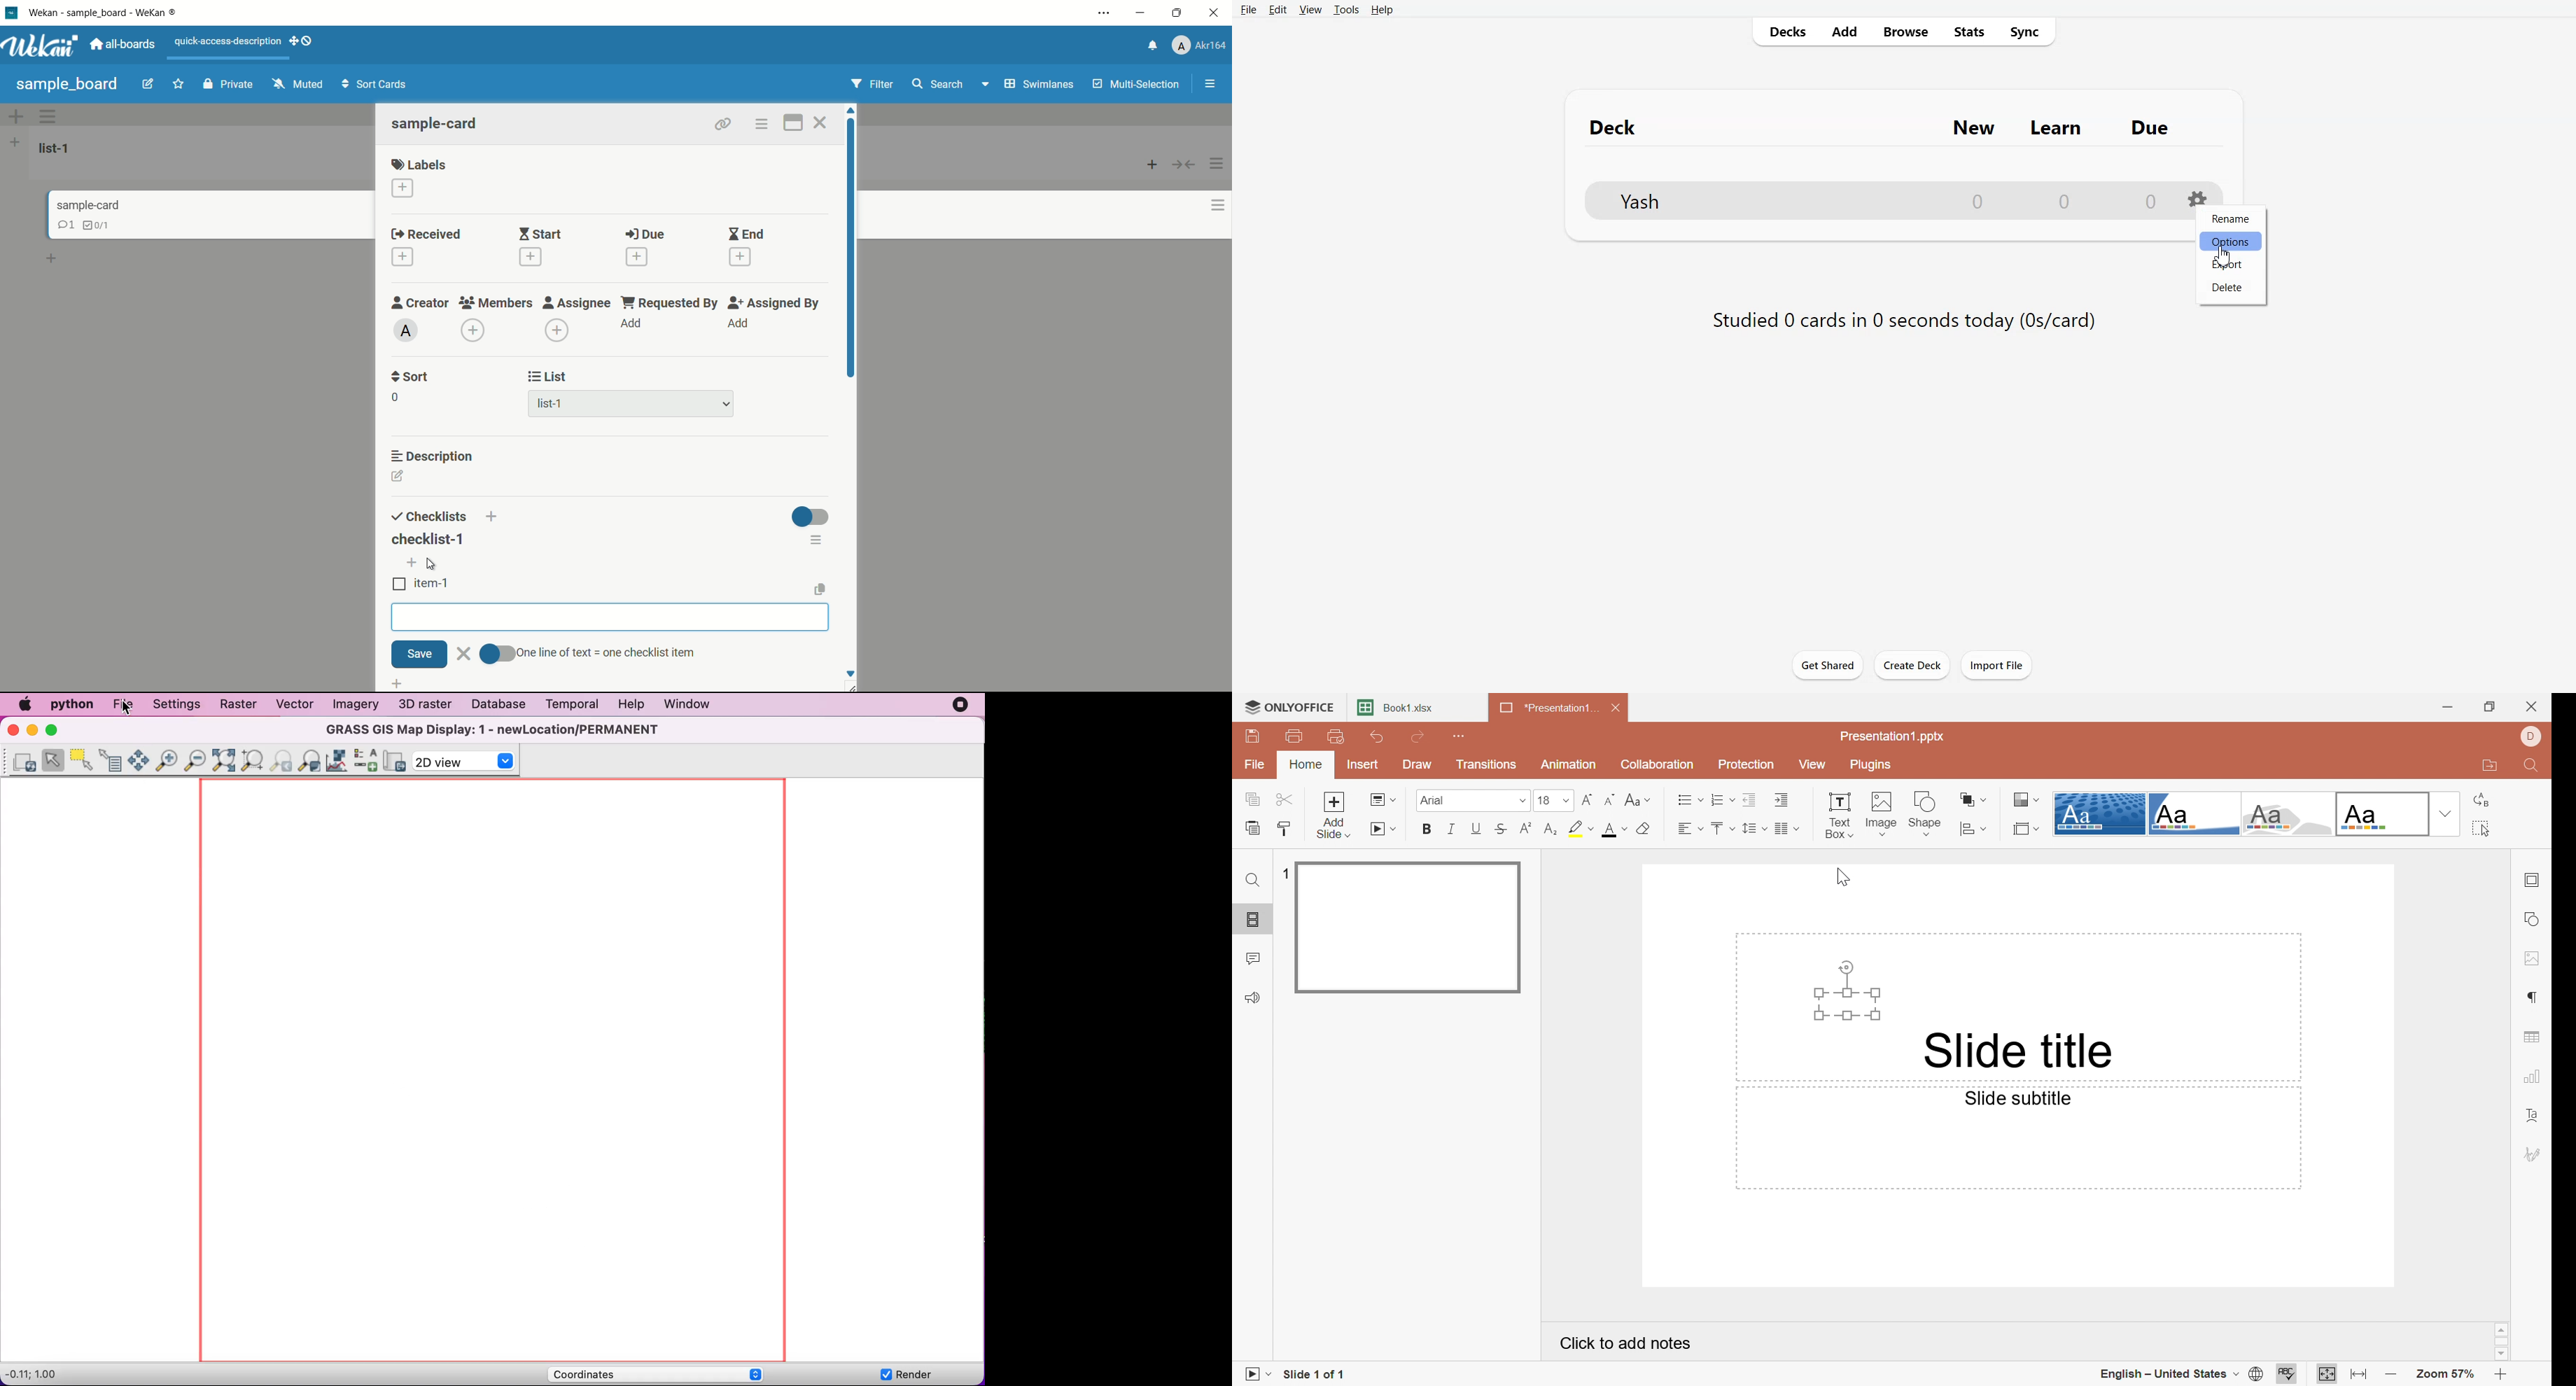 The image size is (2576, 1400). I want to click on Delete, so click(2230, 287).